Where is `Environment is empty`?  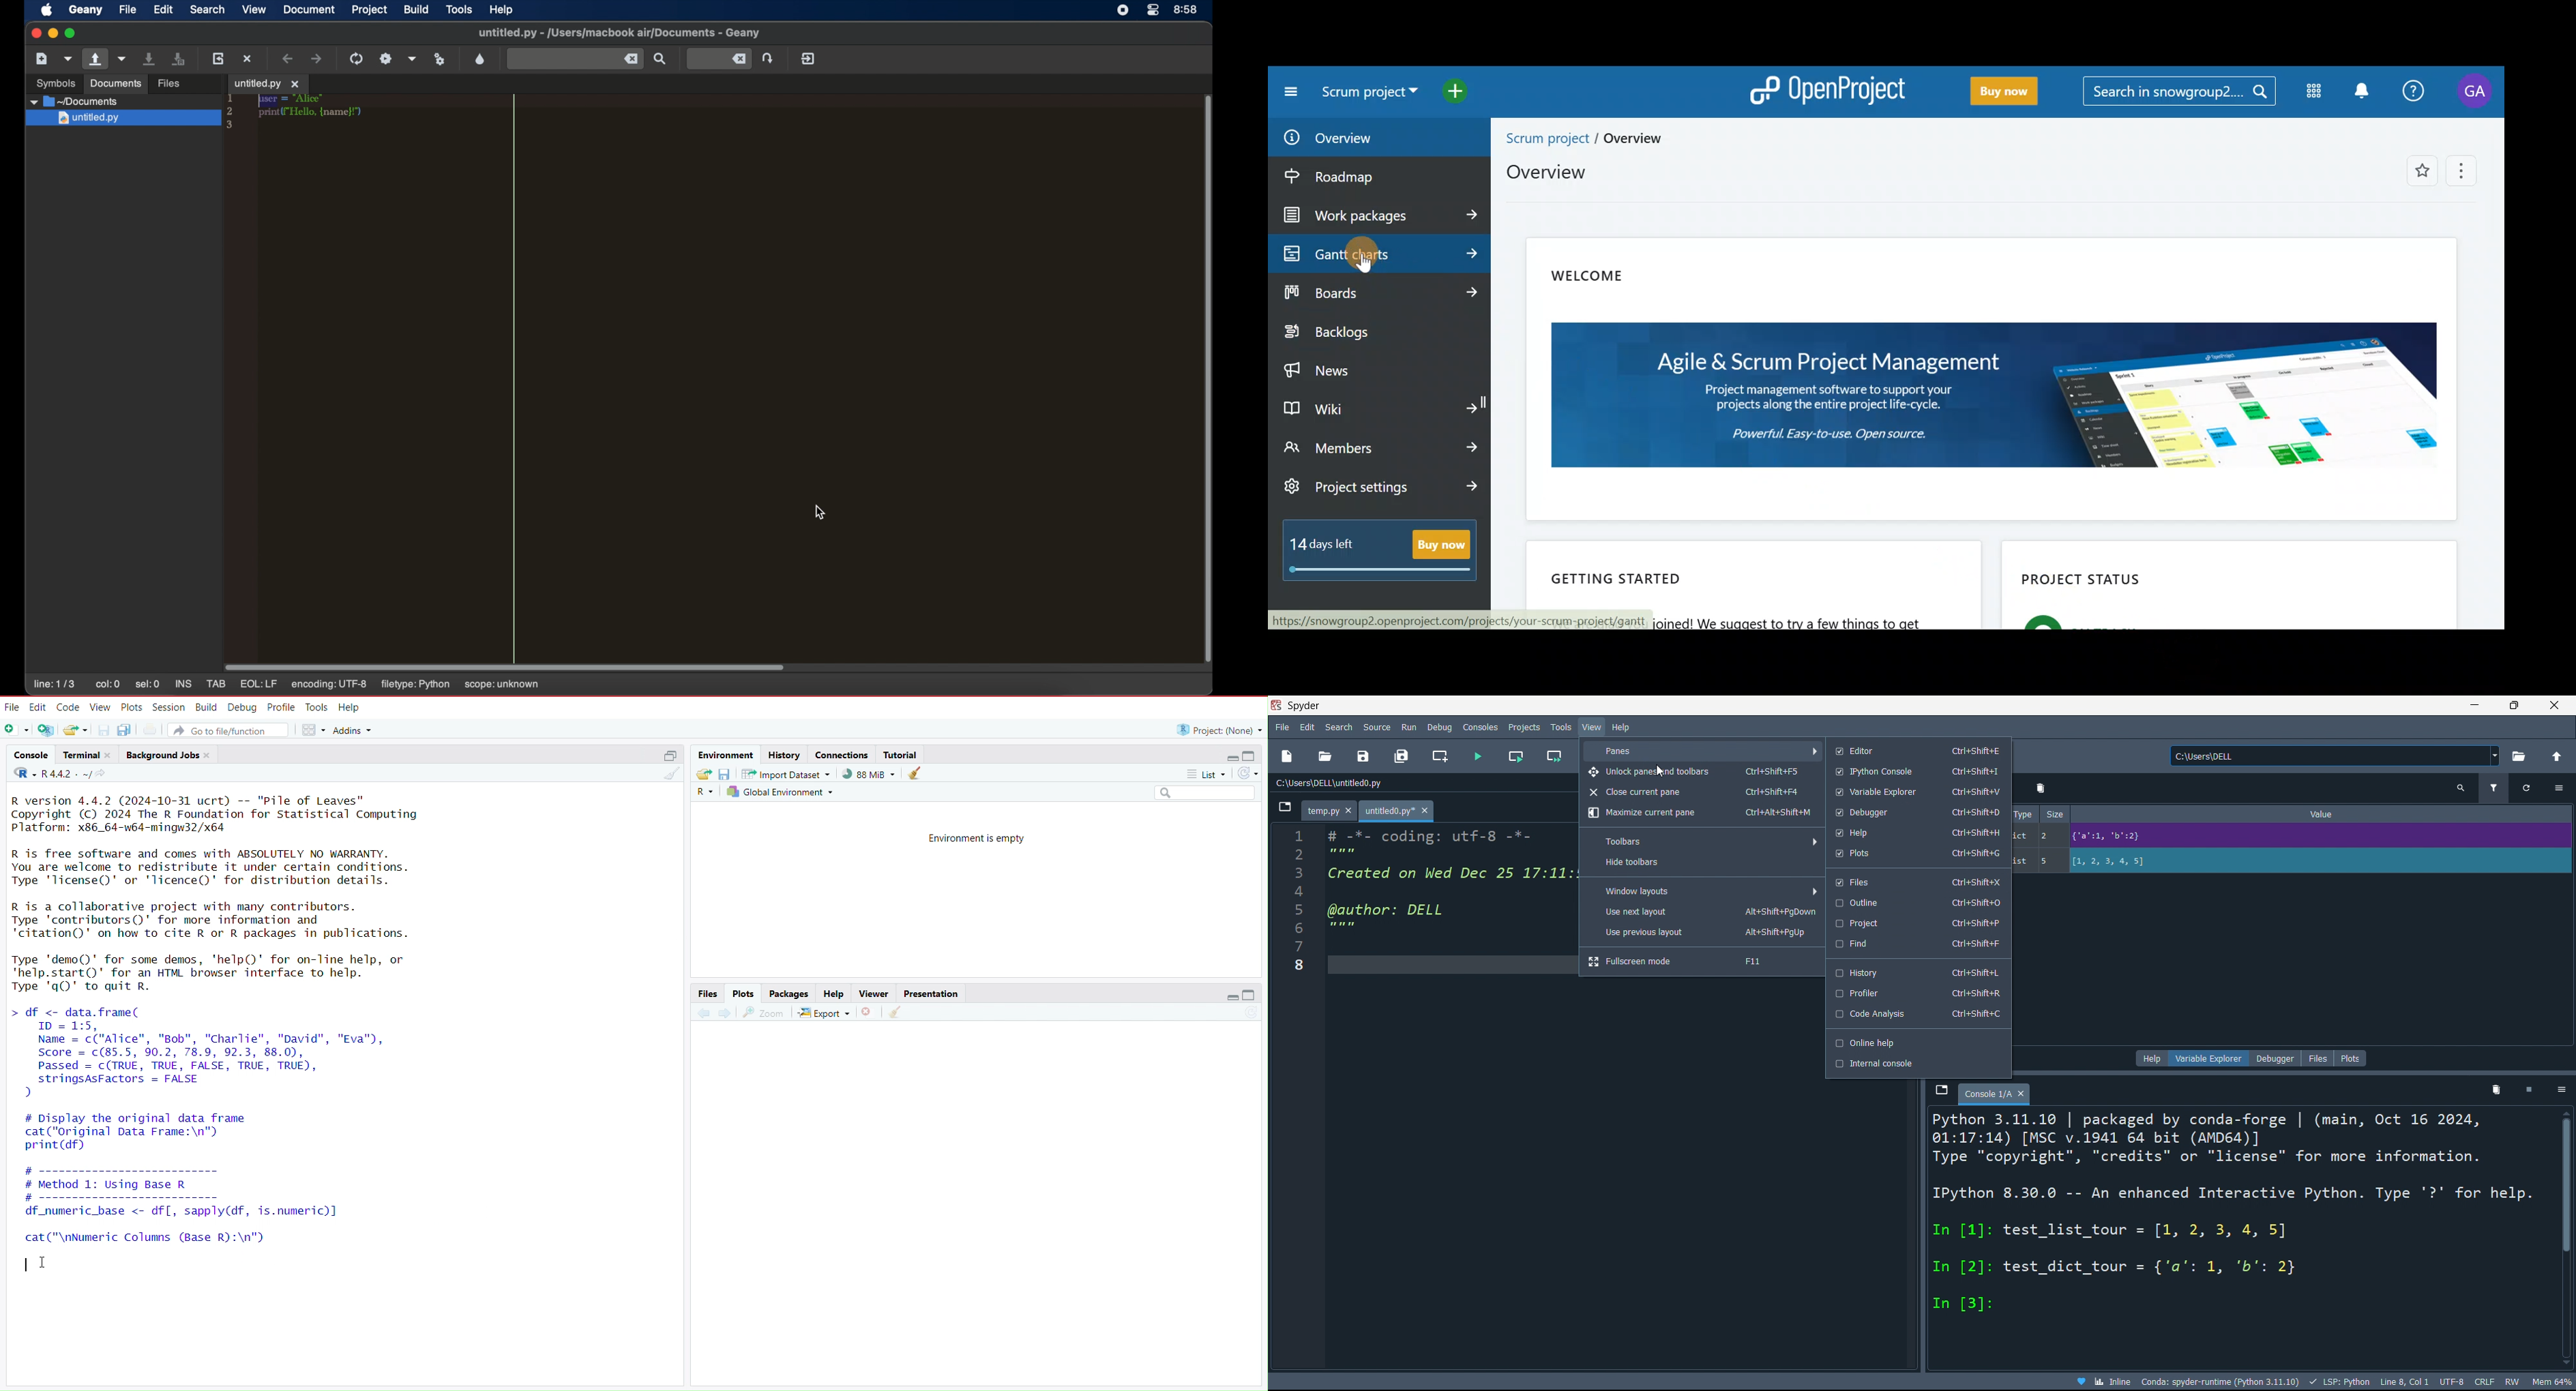
Environment is empty is located at coordinates (976, 840).